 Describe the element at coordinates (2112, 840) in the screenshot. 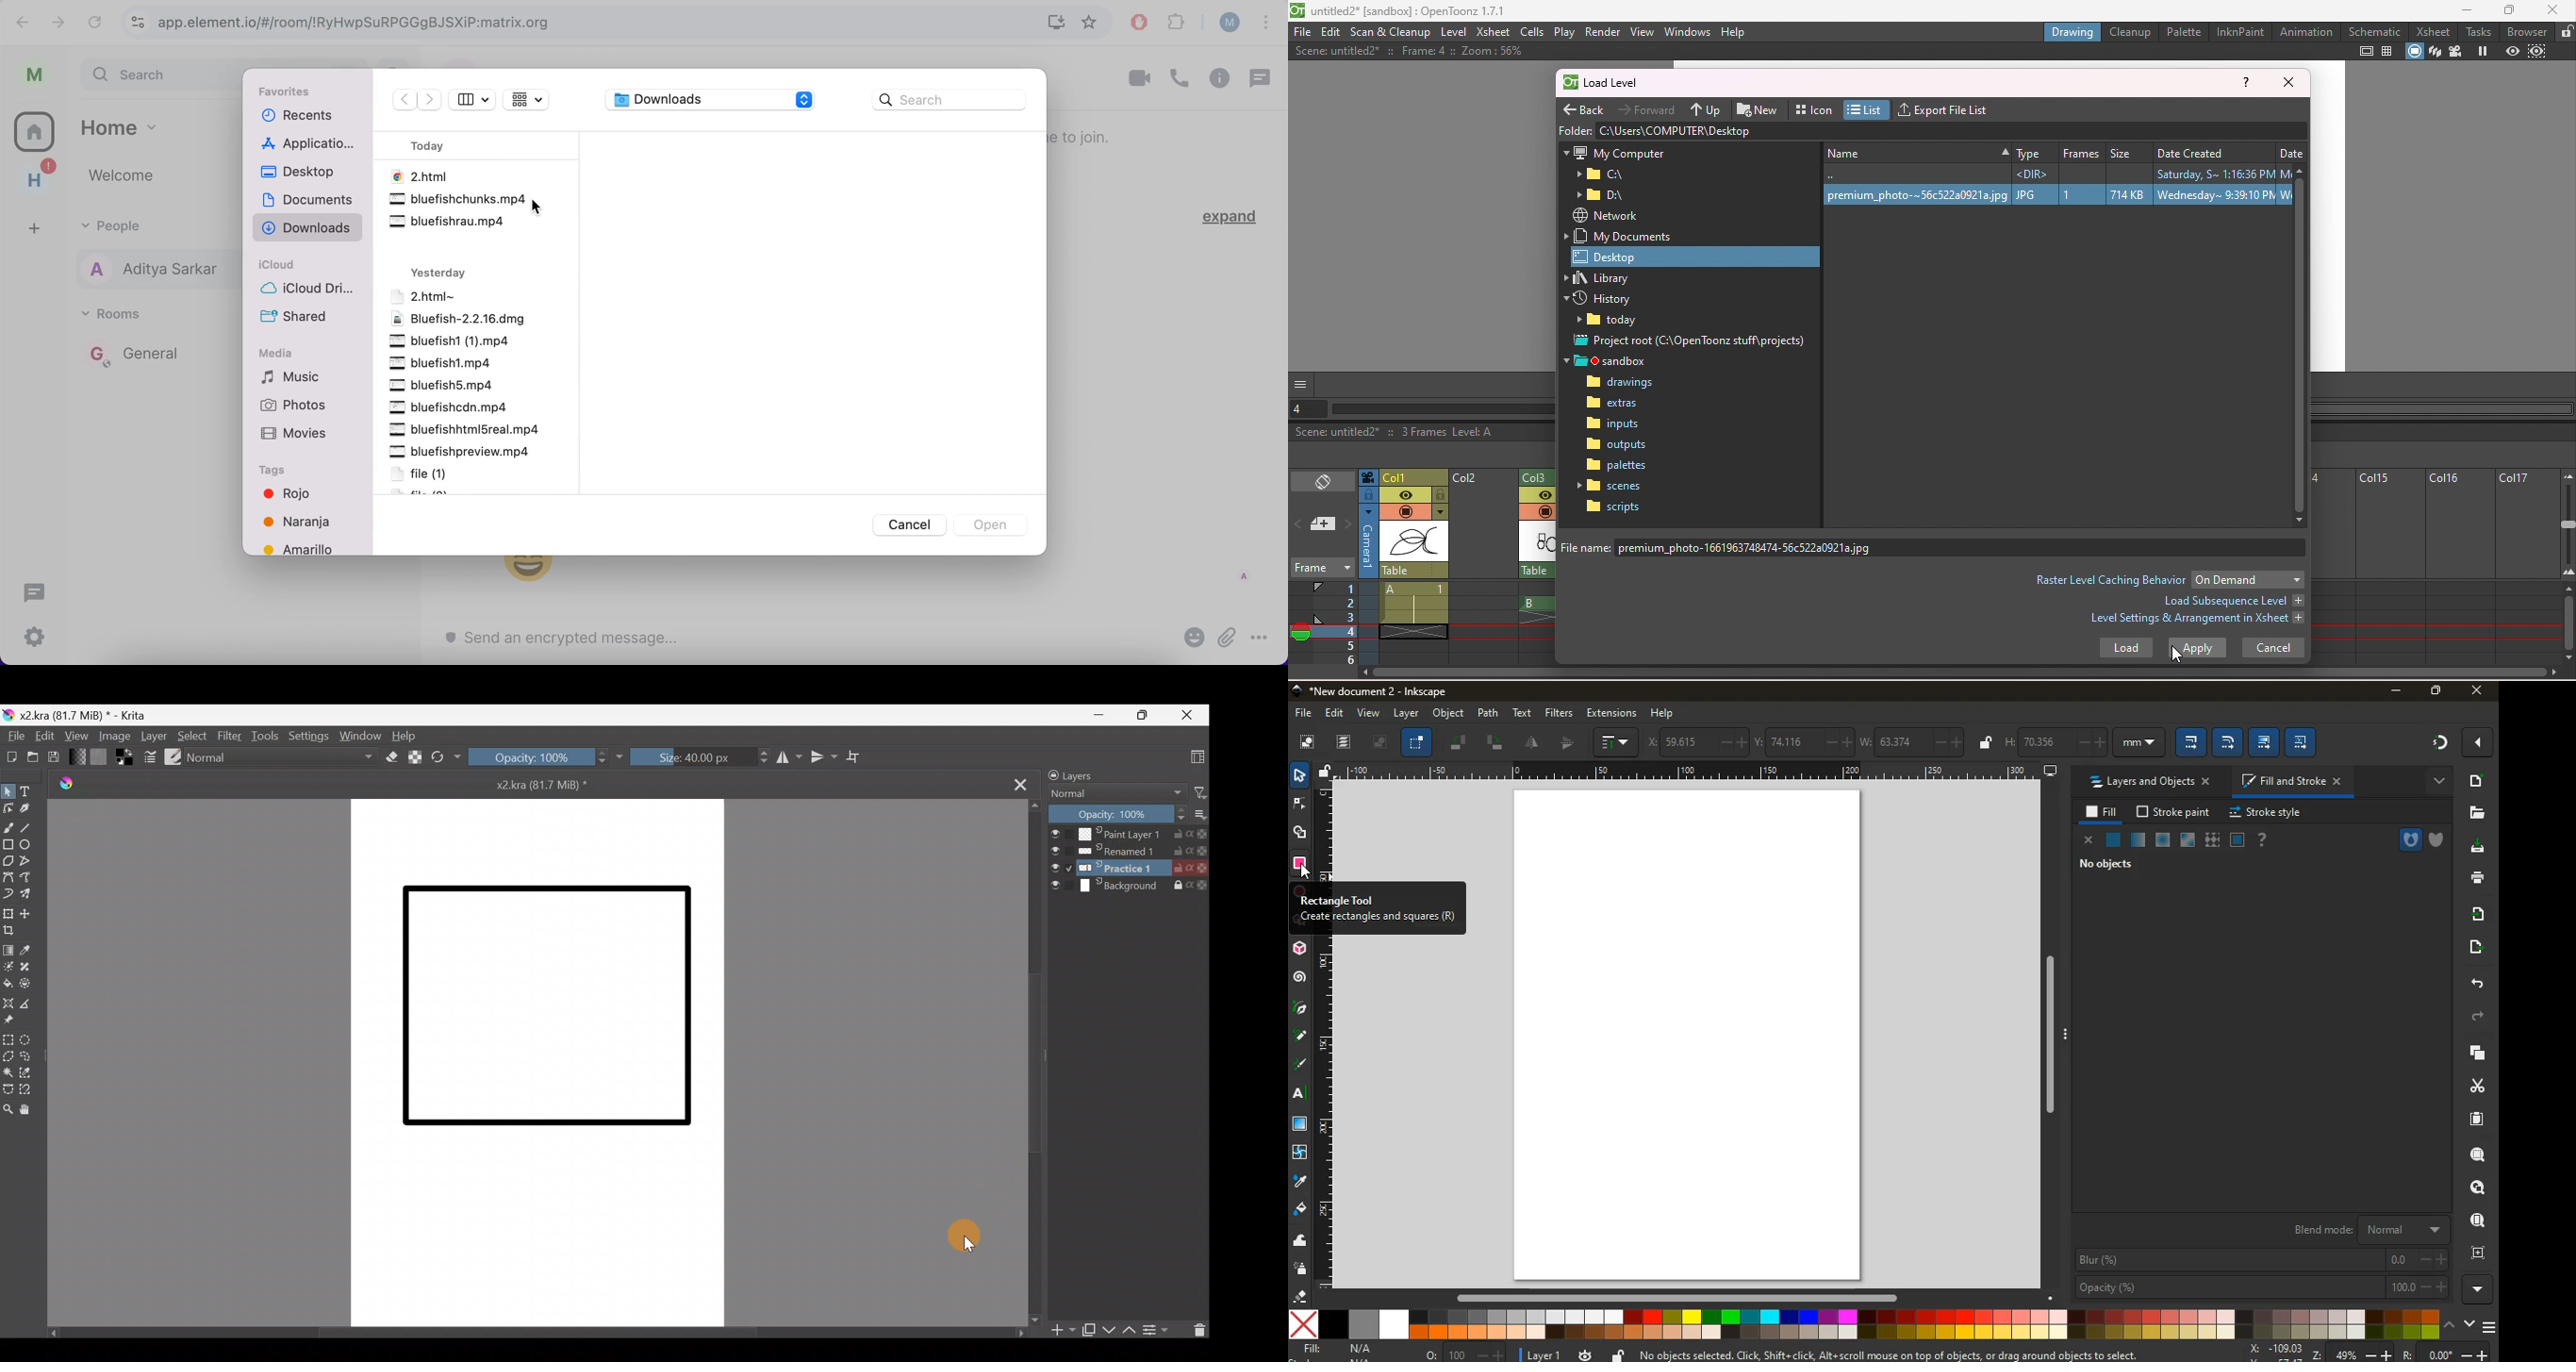

I see `normal` at that location.